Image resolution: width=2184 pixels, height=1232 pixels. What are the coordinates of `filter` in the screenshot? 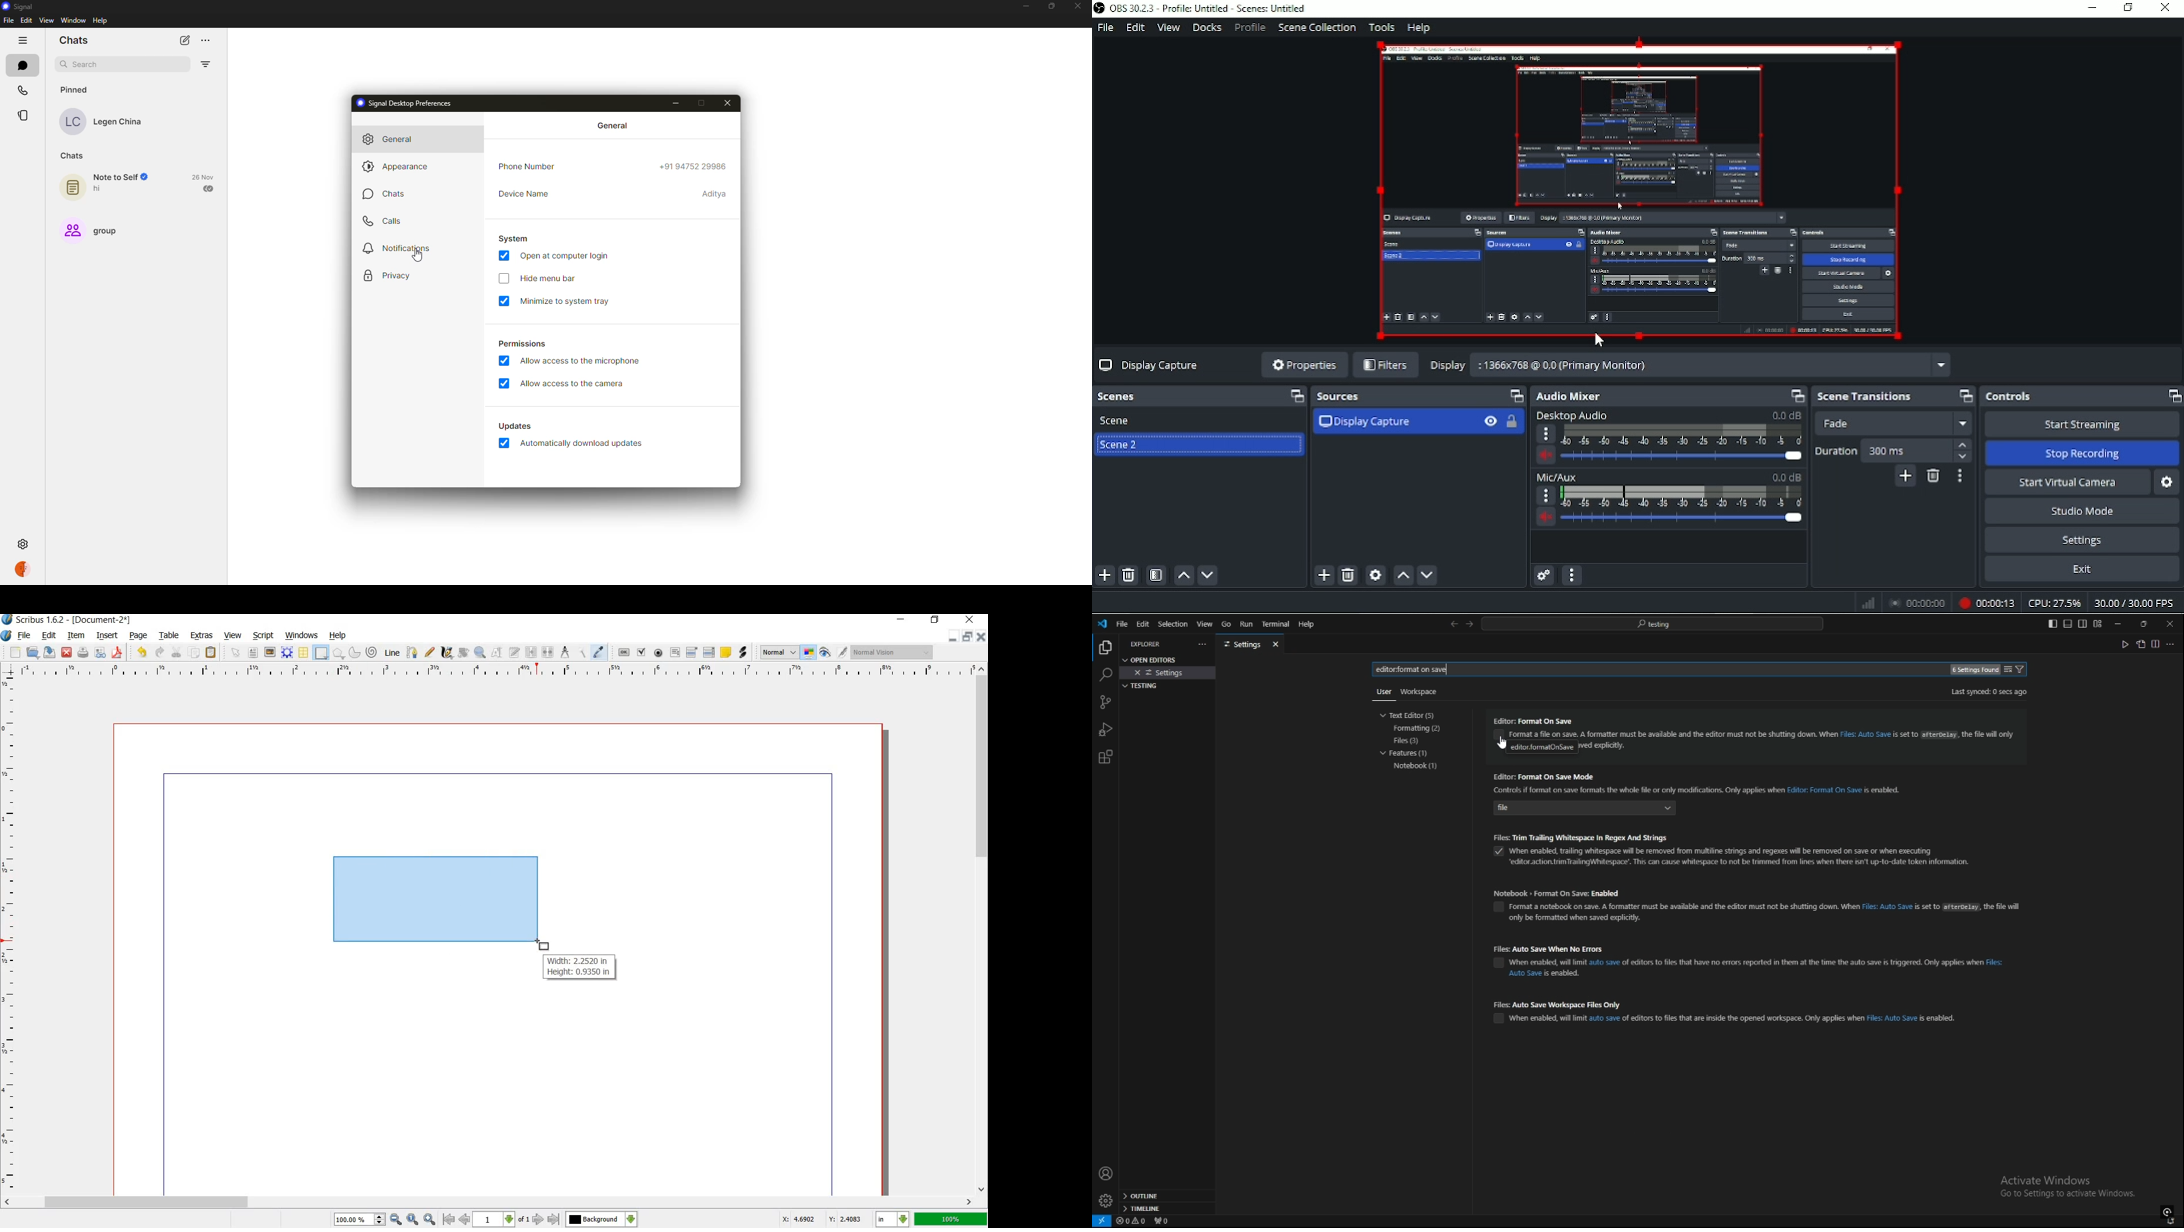 It's located at (206, 64).